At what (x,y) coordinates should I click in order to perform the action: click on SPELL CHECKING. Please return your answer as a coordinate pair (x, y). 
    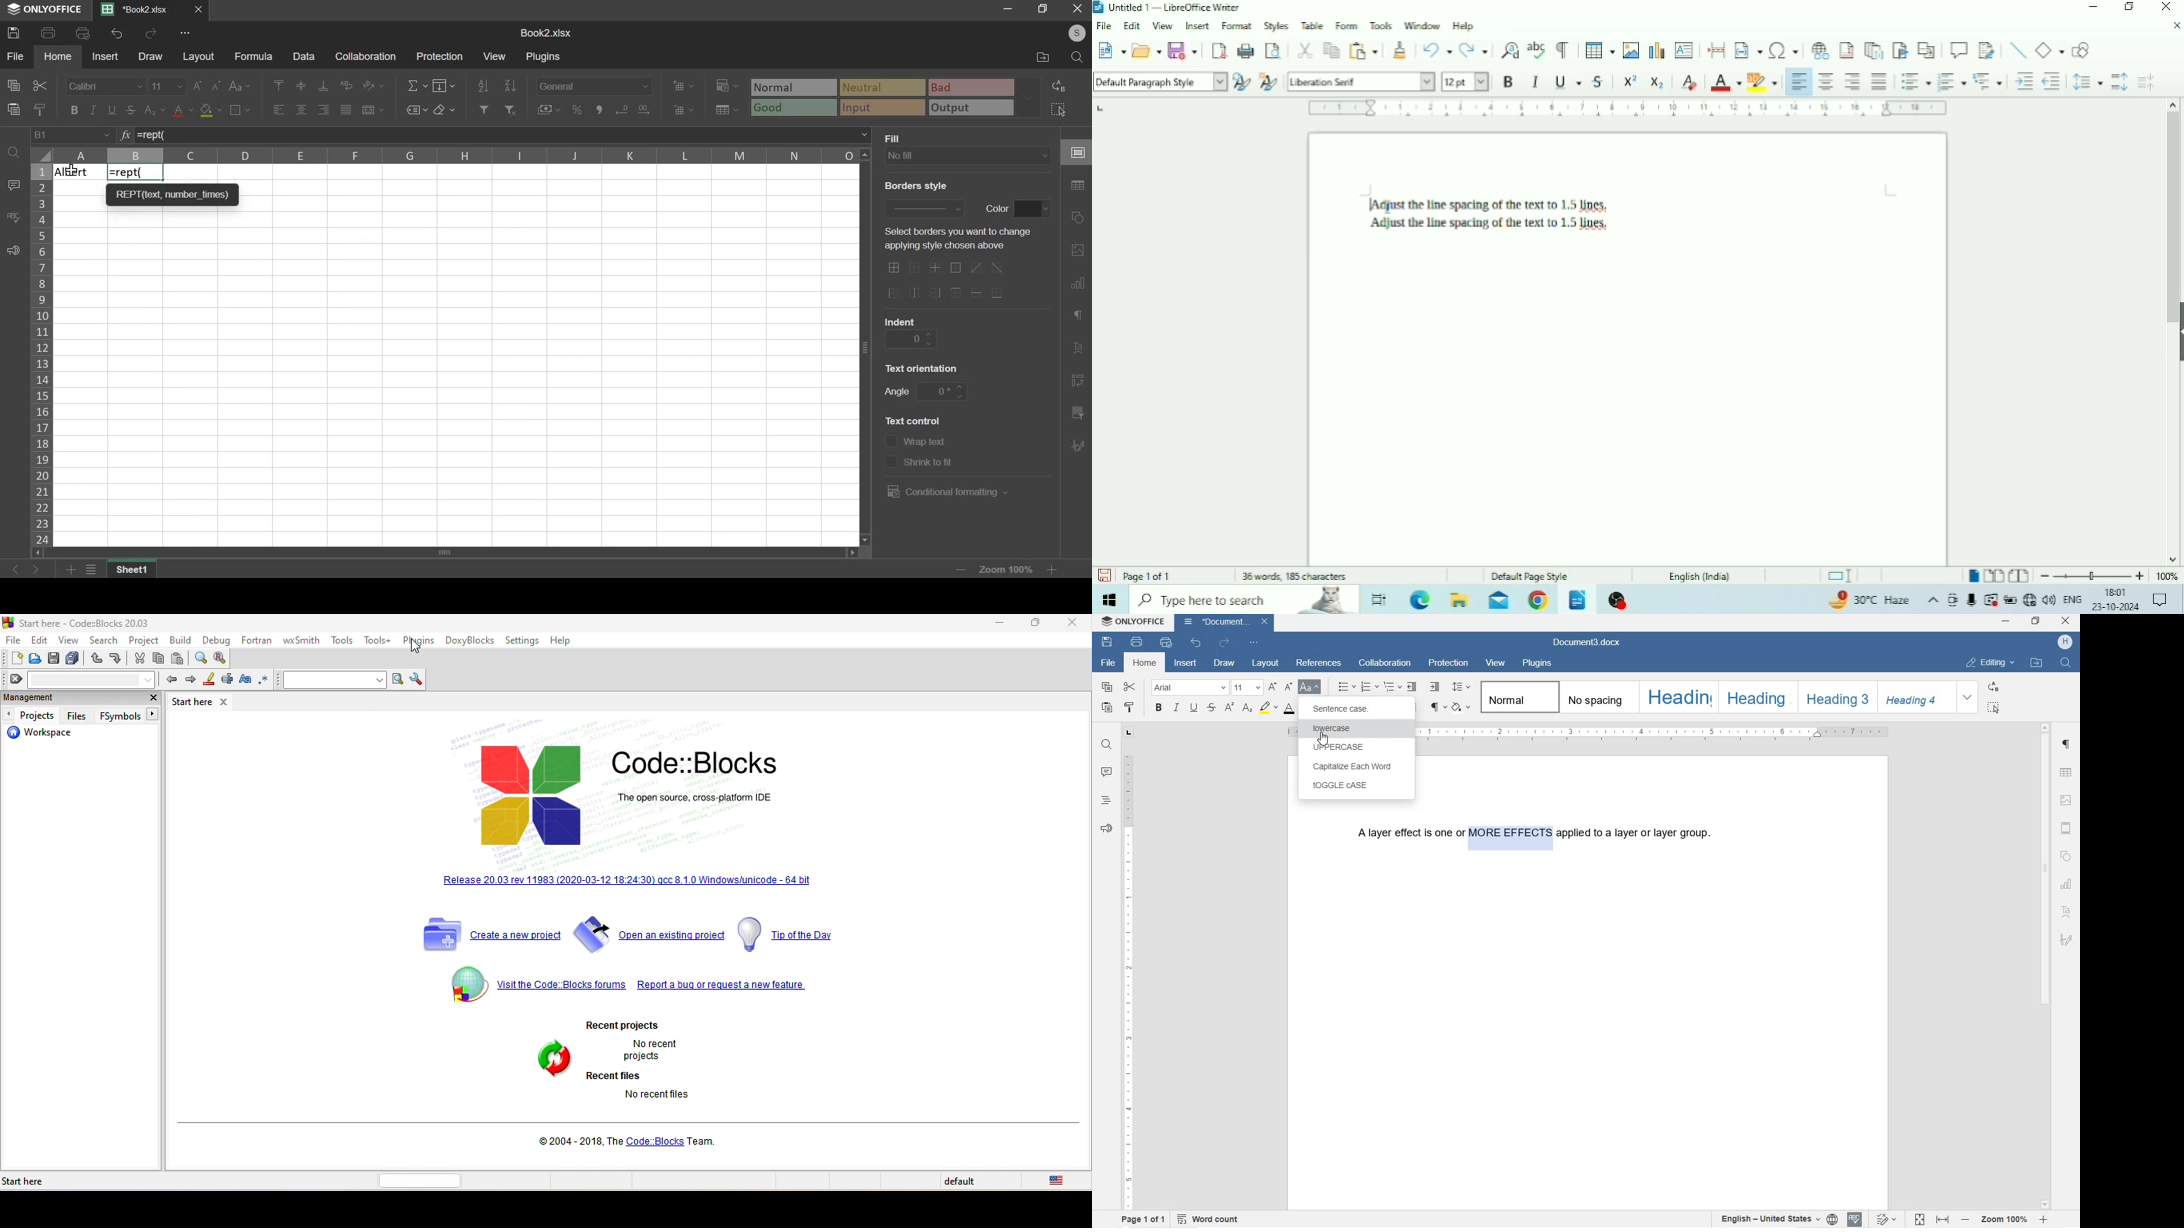
    Looking at the image, I should click on (1855, 1219).